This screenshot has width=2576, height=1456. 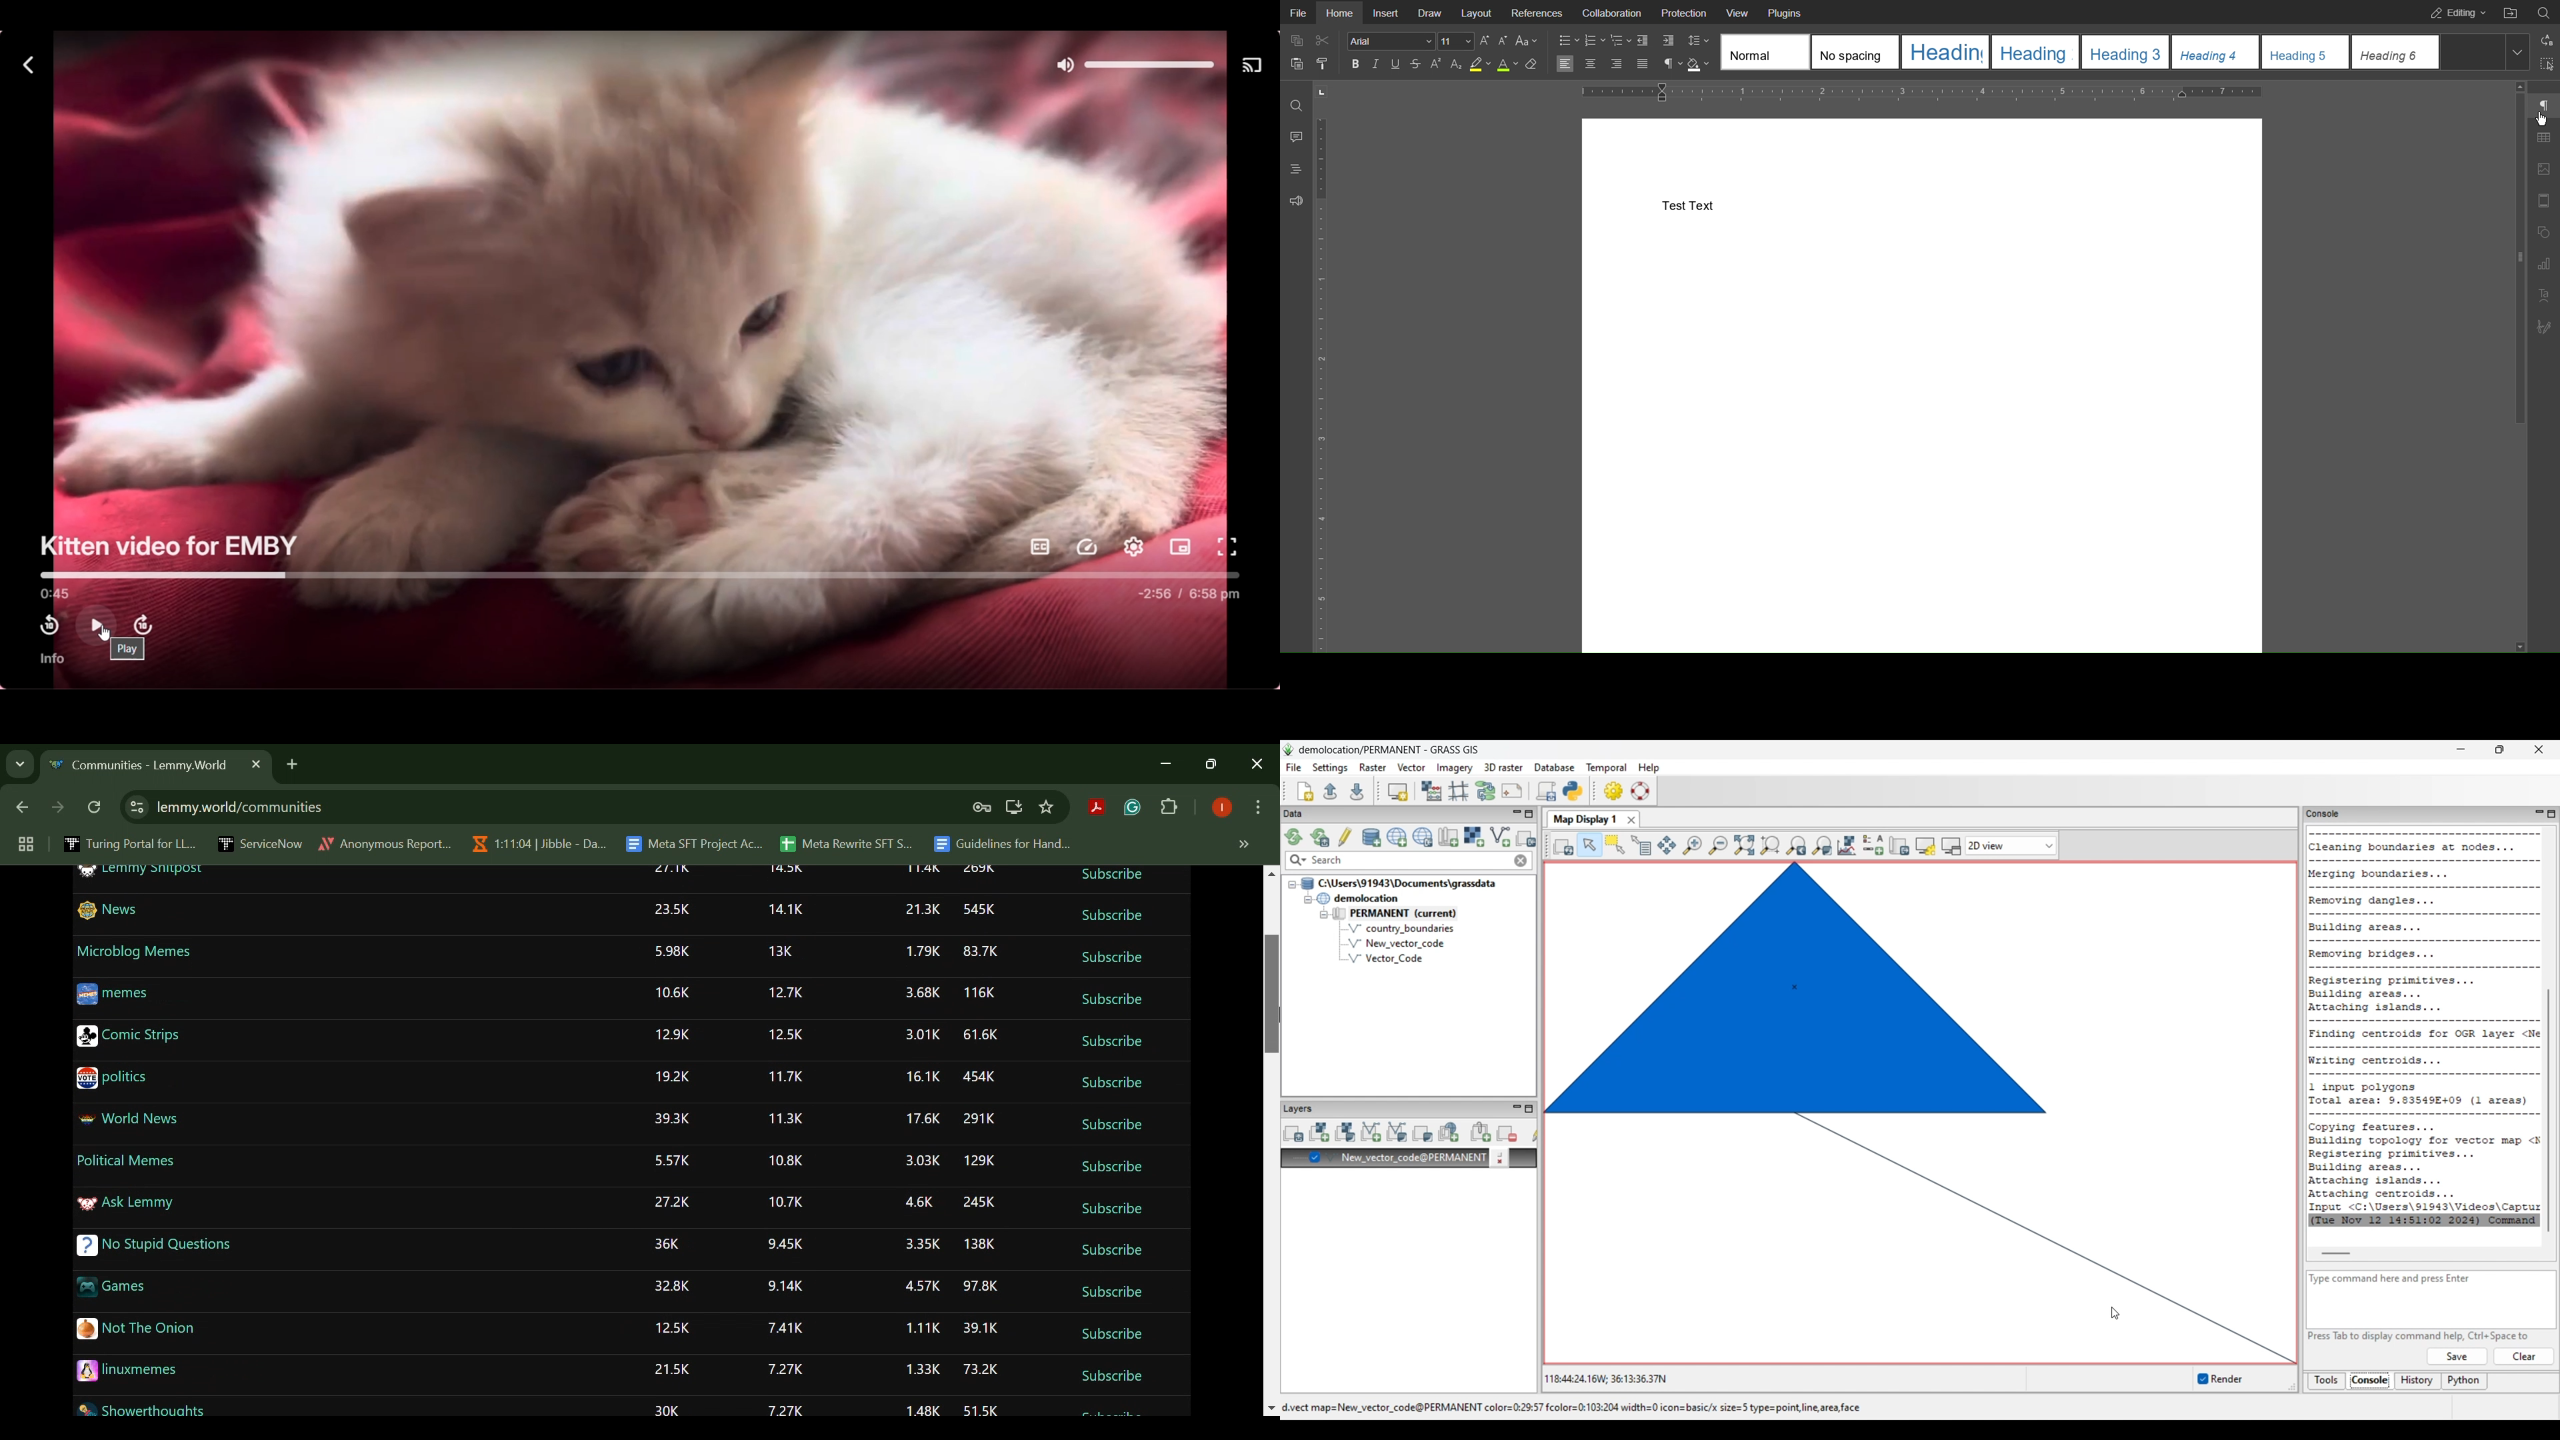 What do you see at coordinates (1435, 65) in the screenshot?
I see `Superscript` at bounding box center [1435, 65].